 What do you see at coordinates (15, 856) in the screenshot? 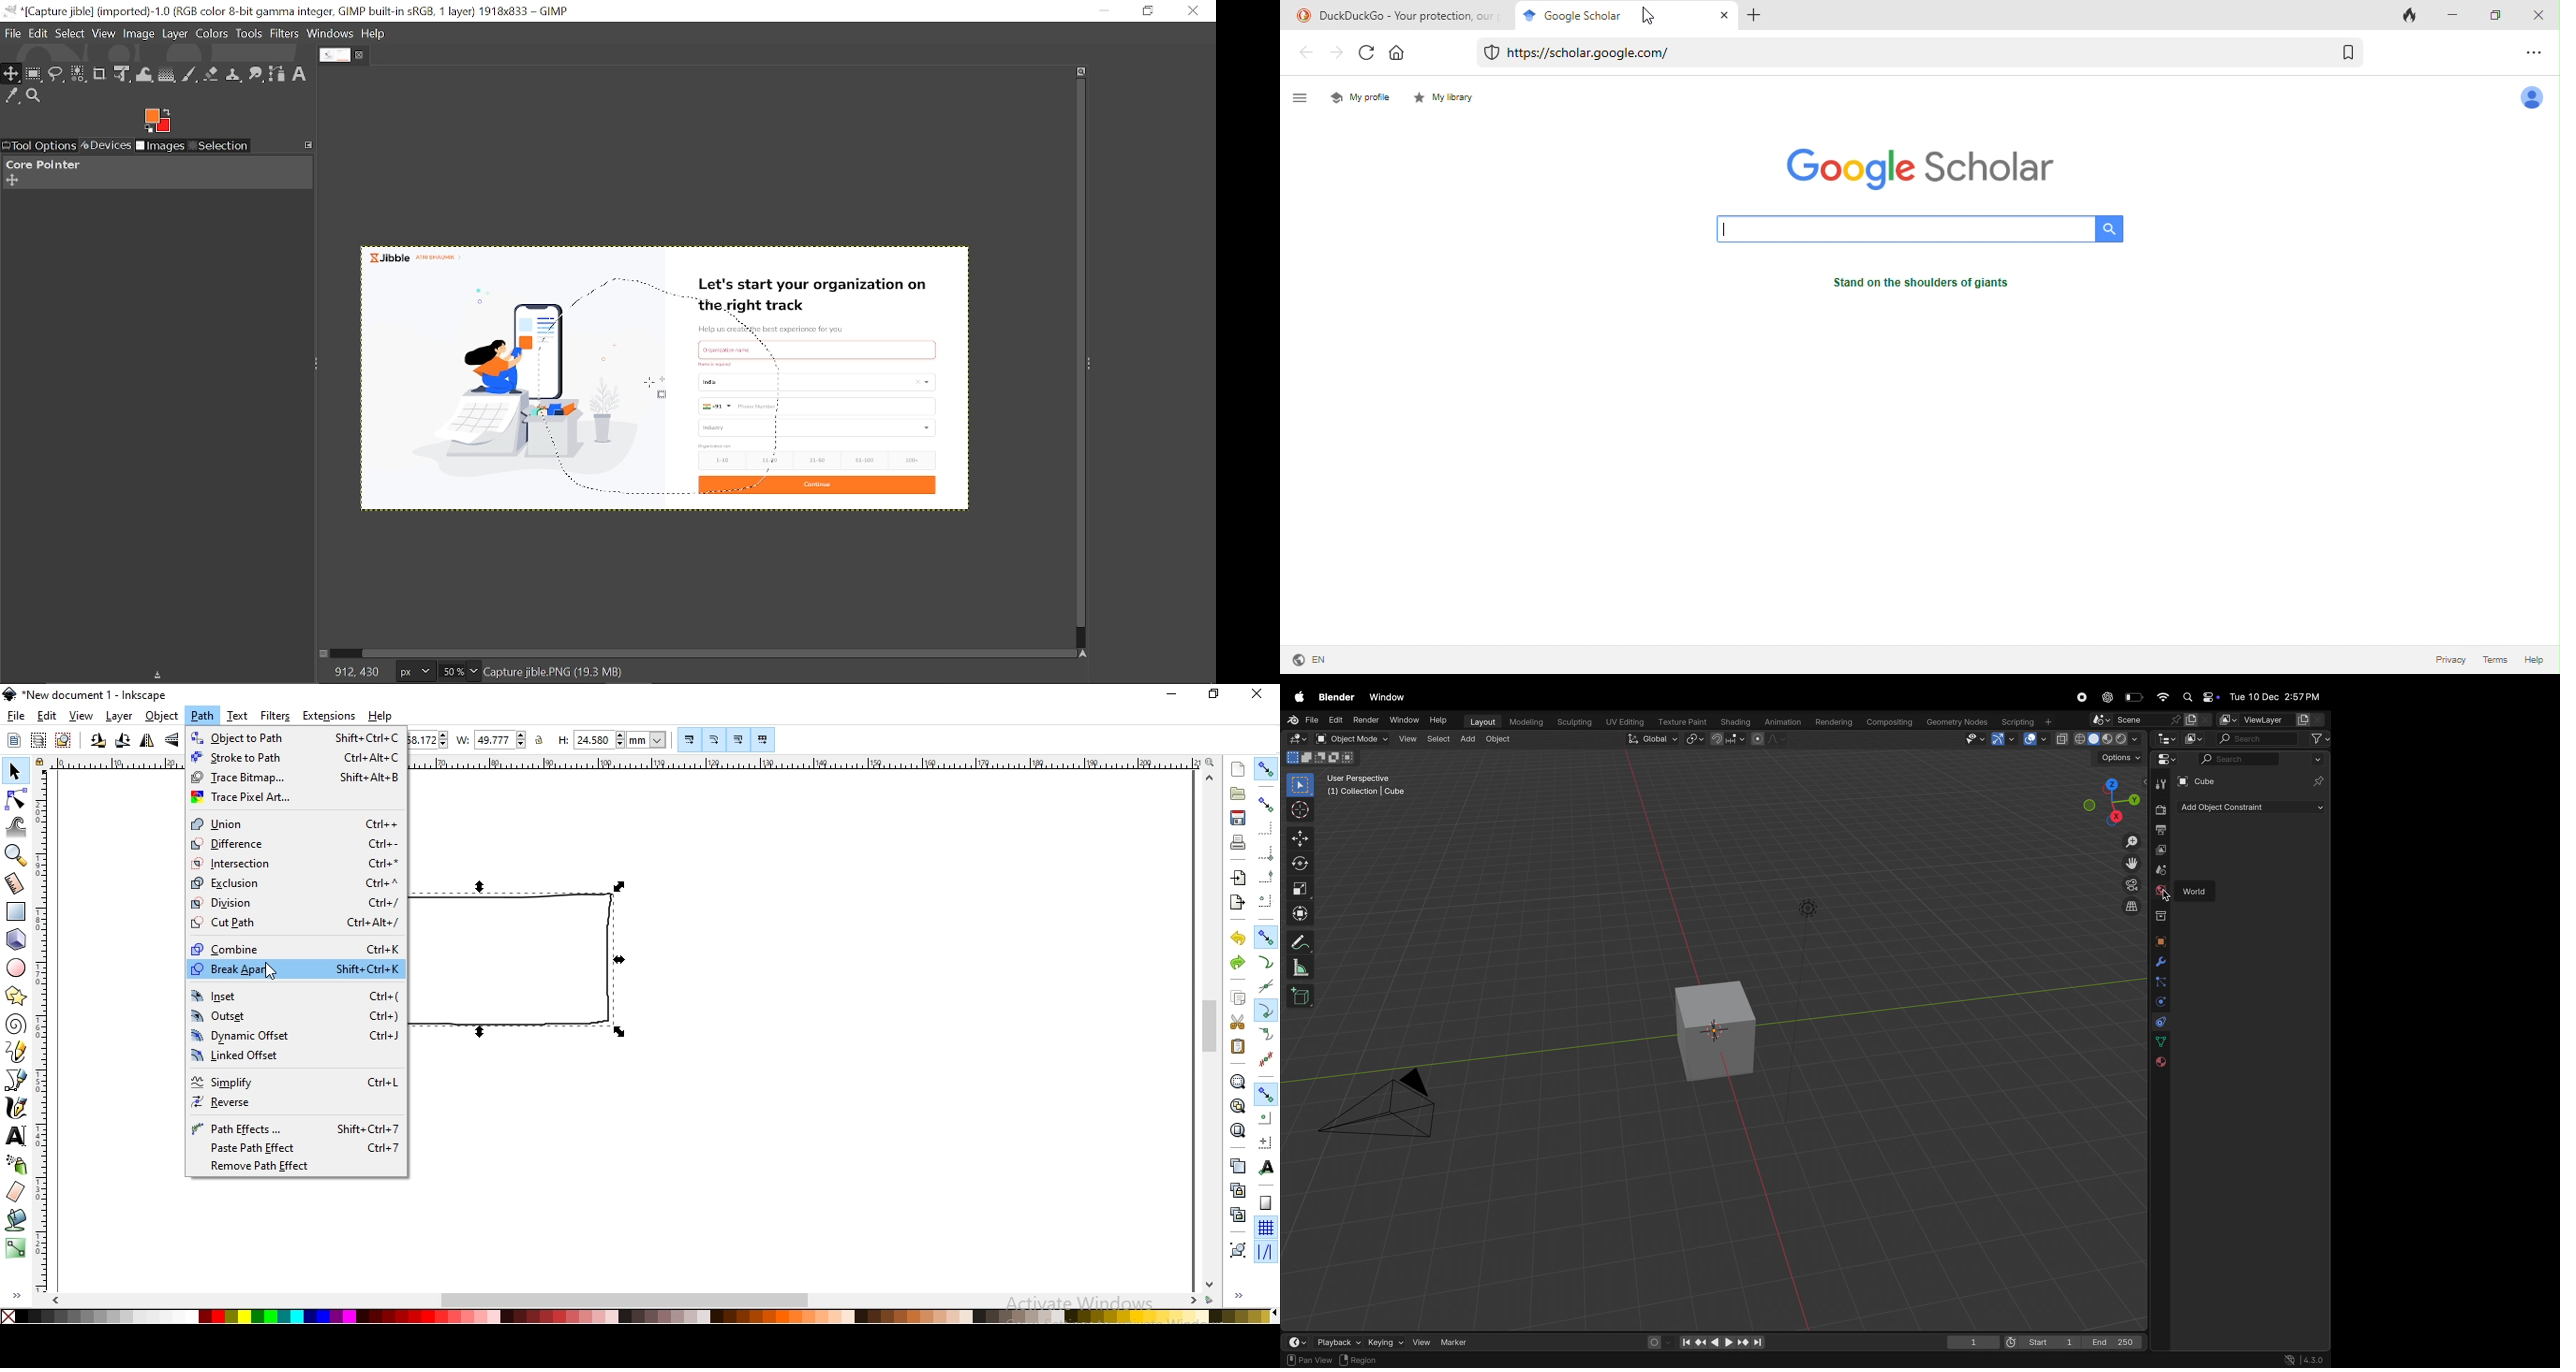
I see `zoom in or zoom out` at bounding box center [15, 856].